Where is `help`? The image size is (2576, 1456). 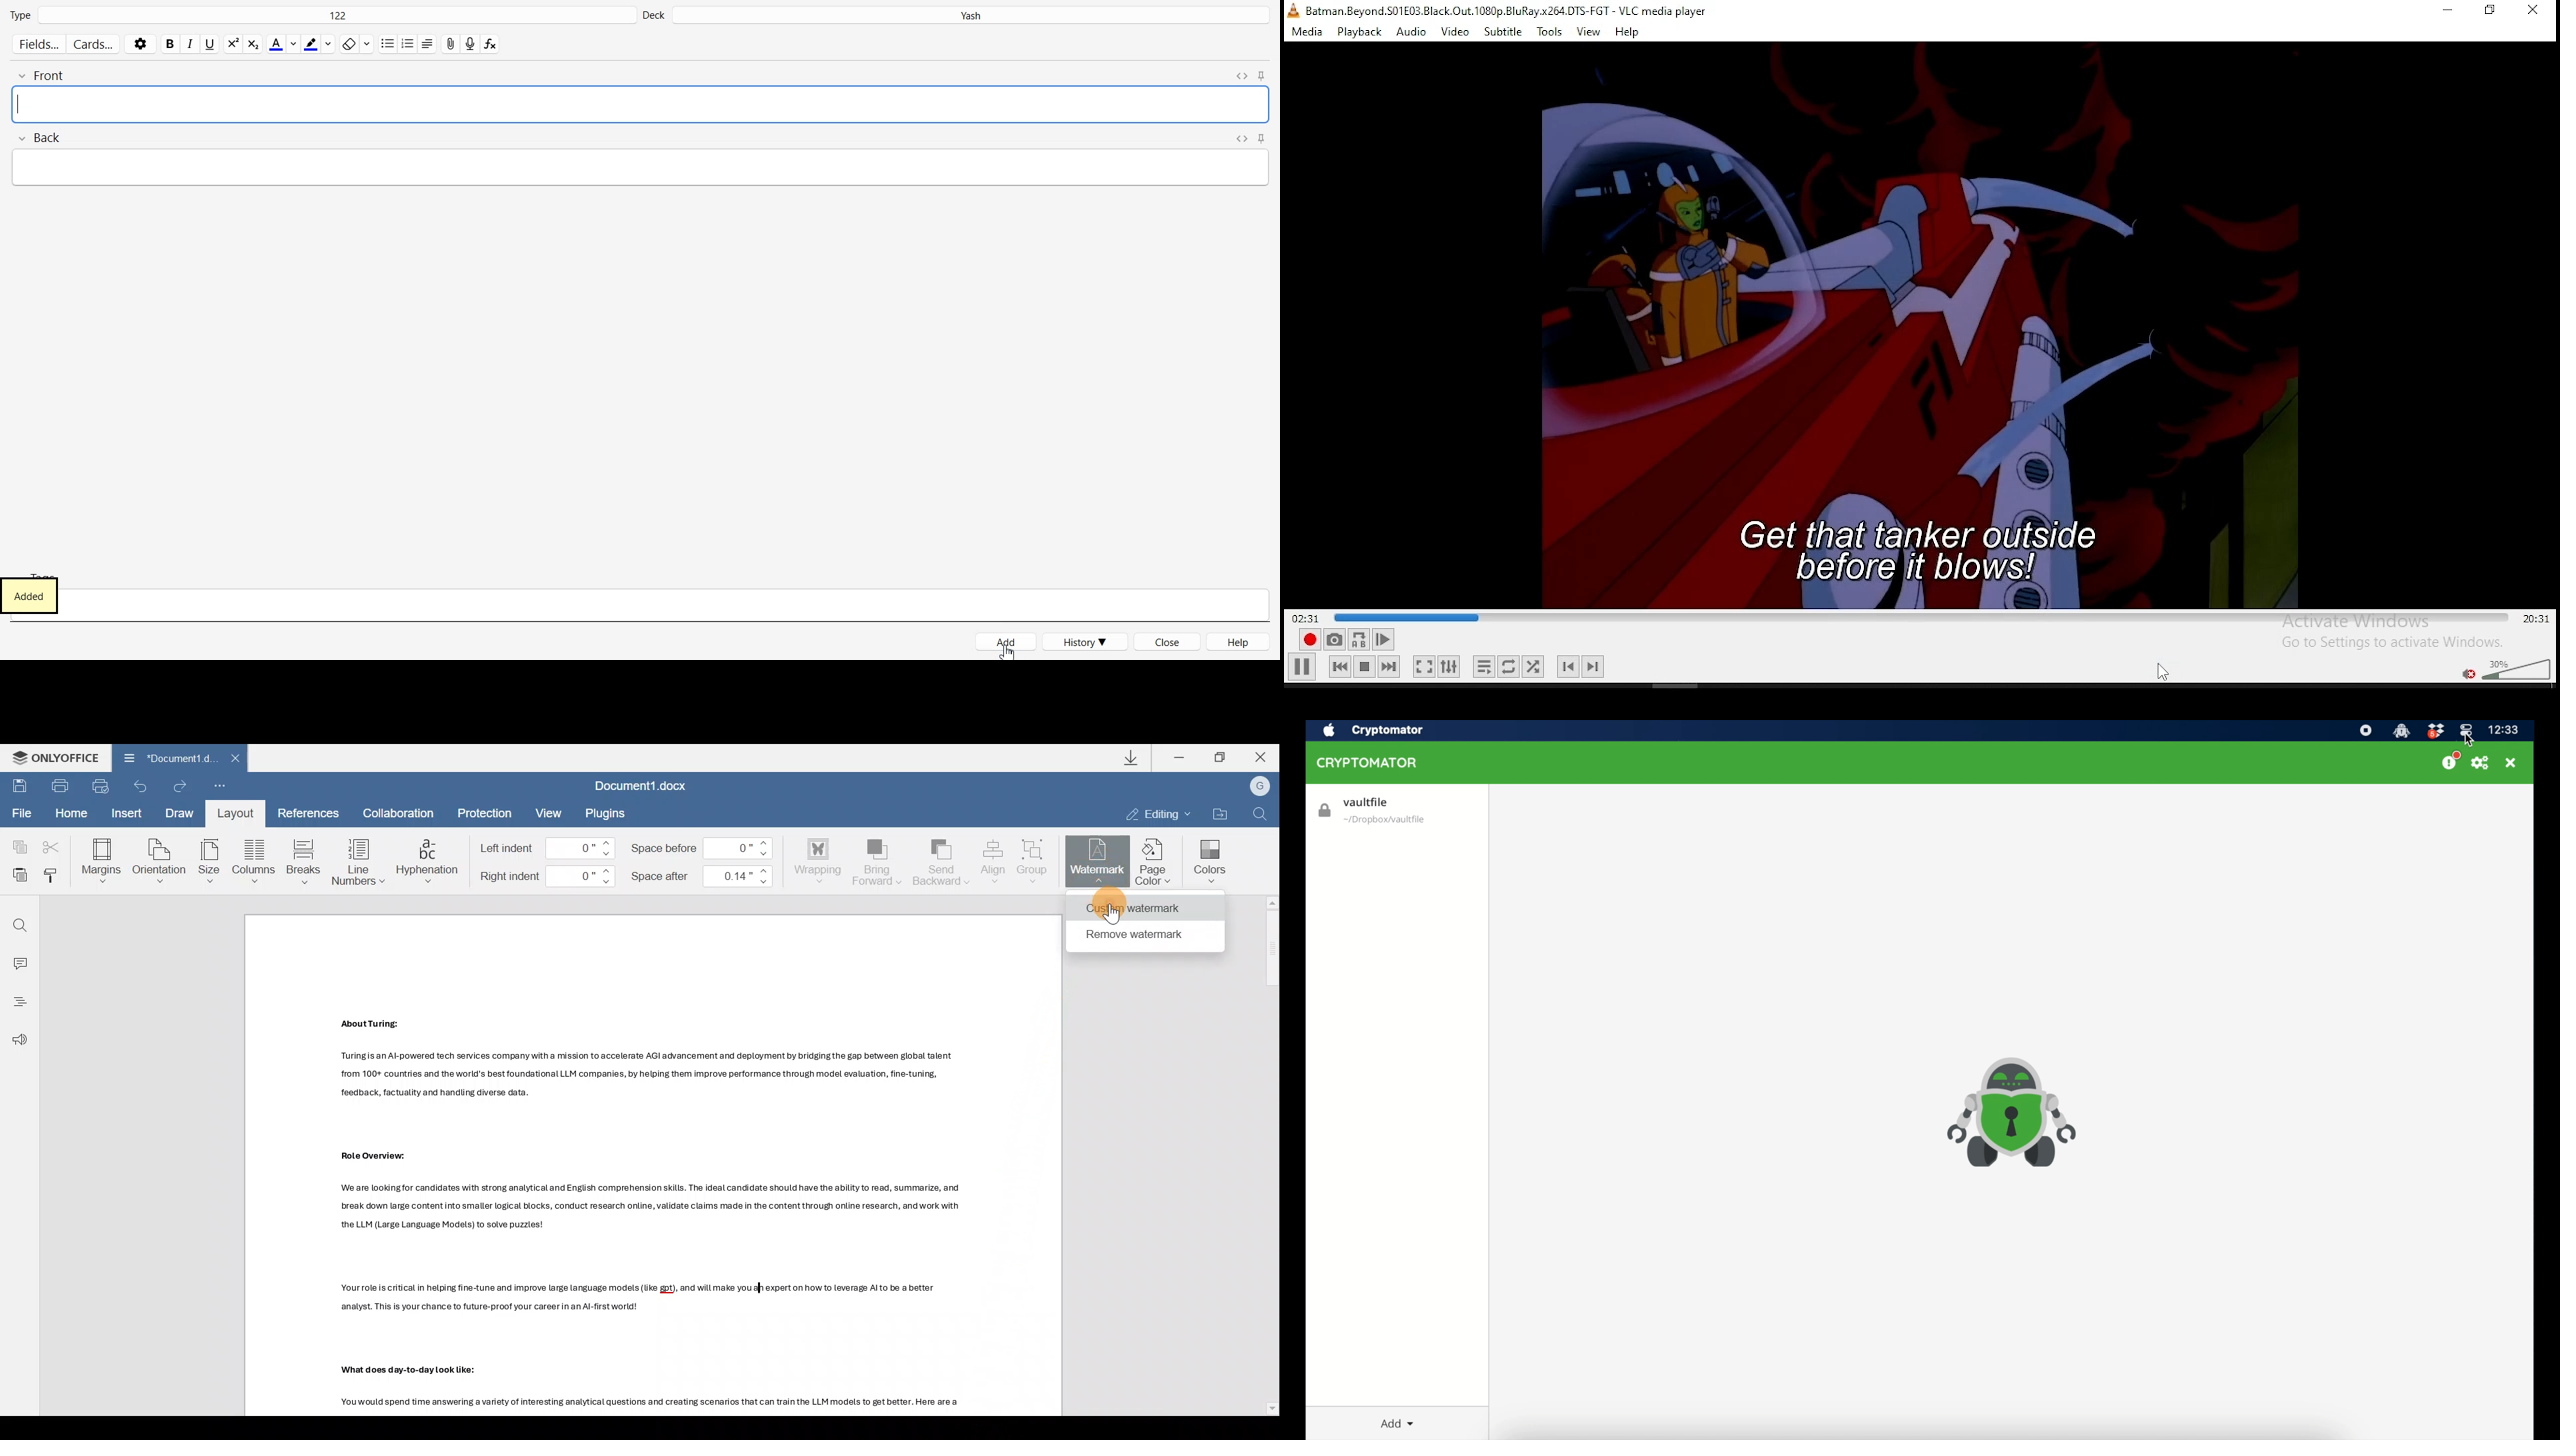
help is located at coordinates (1627, 32).